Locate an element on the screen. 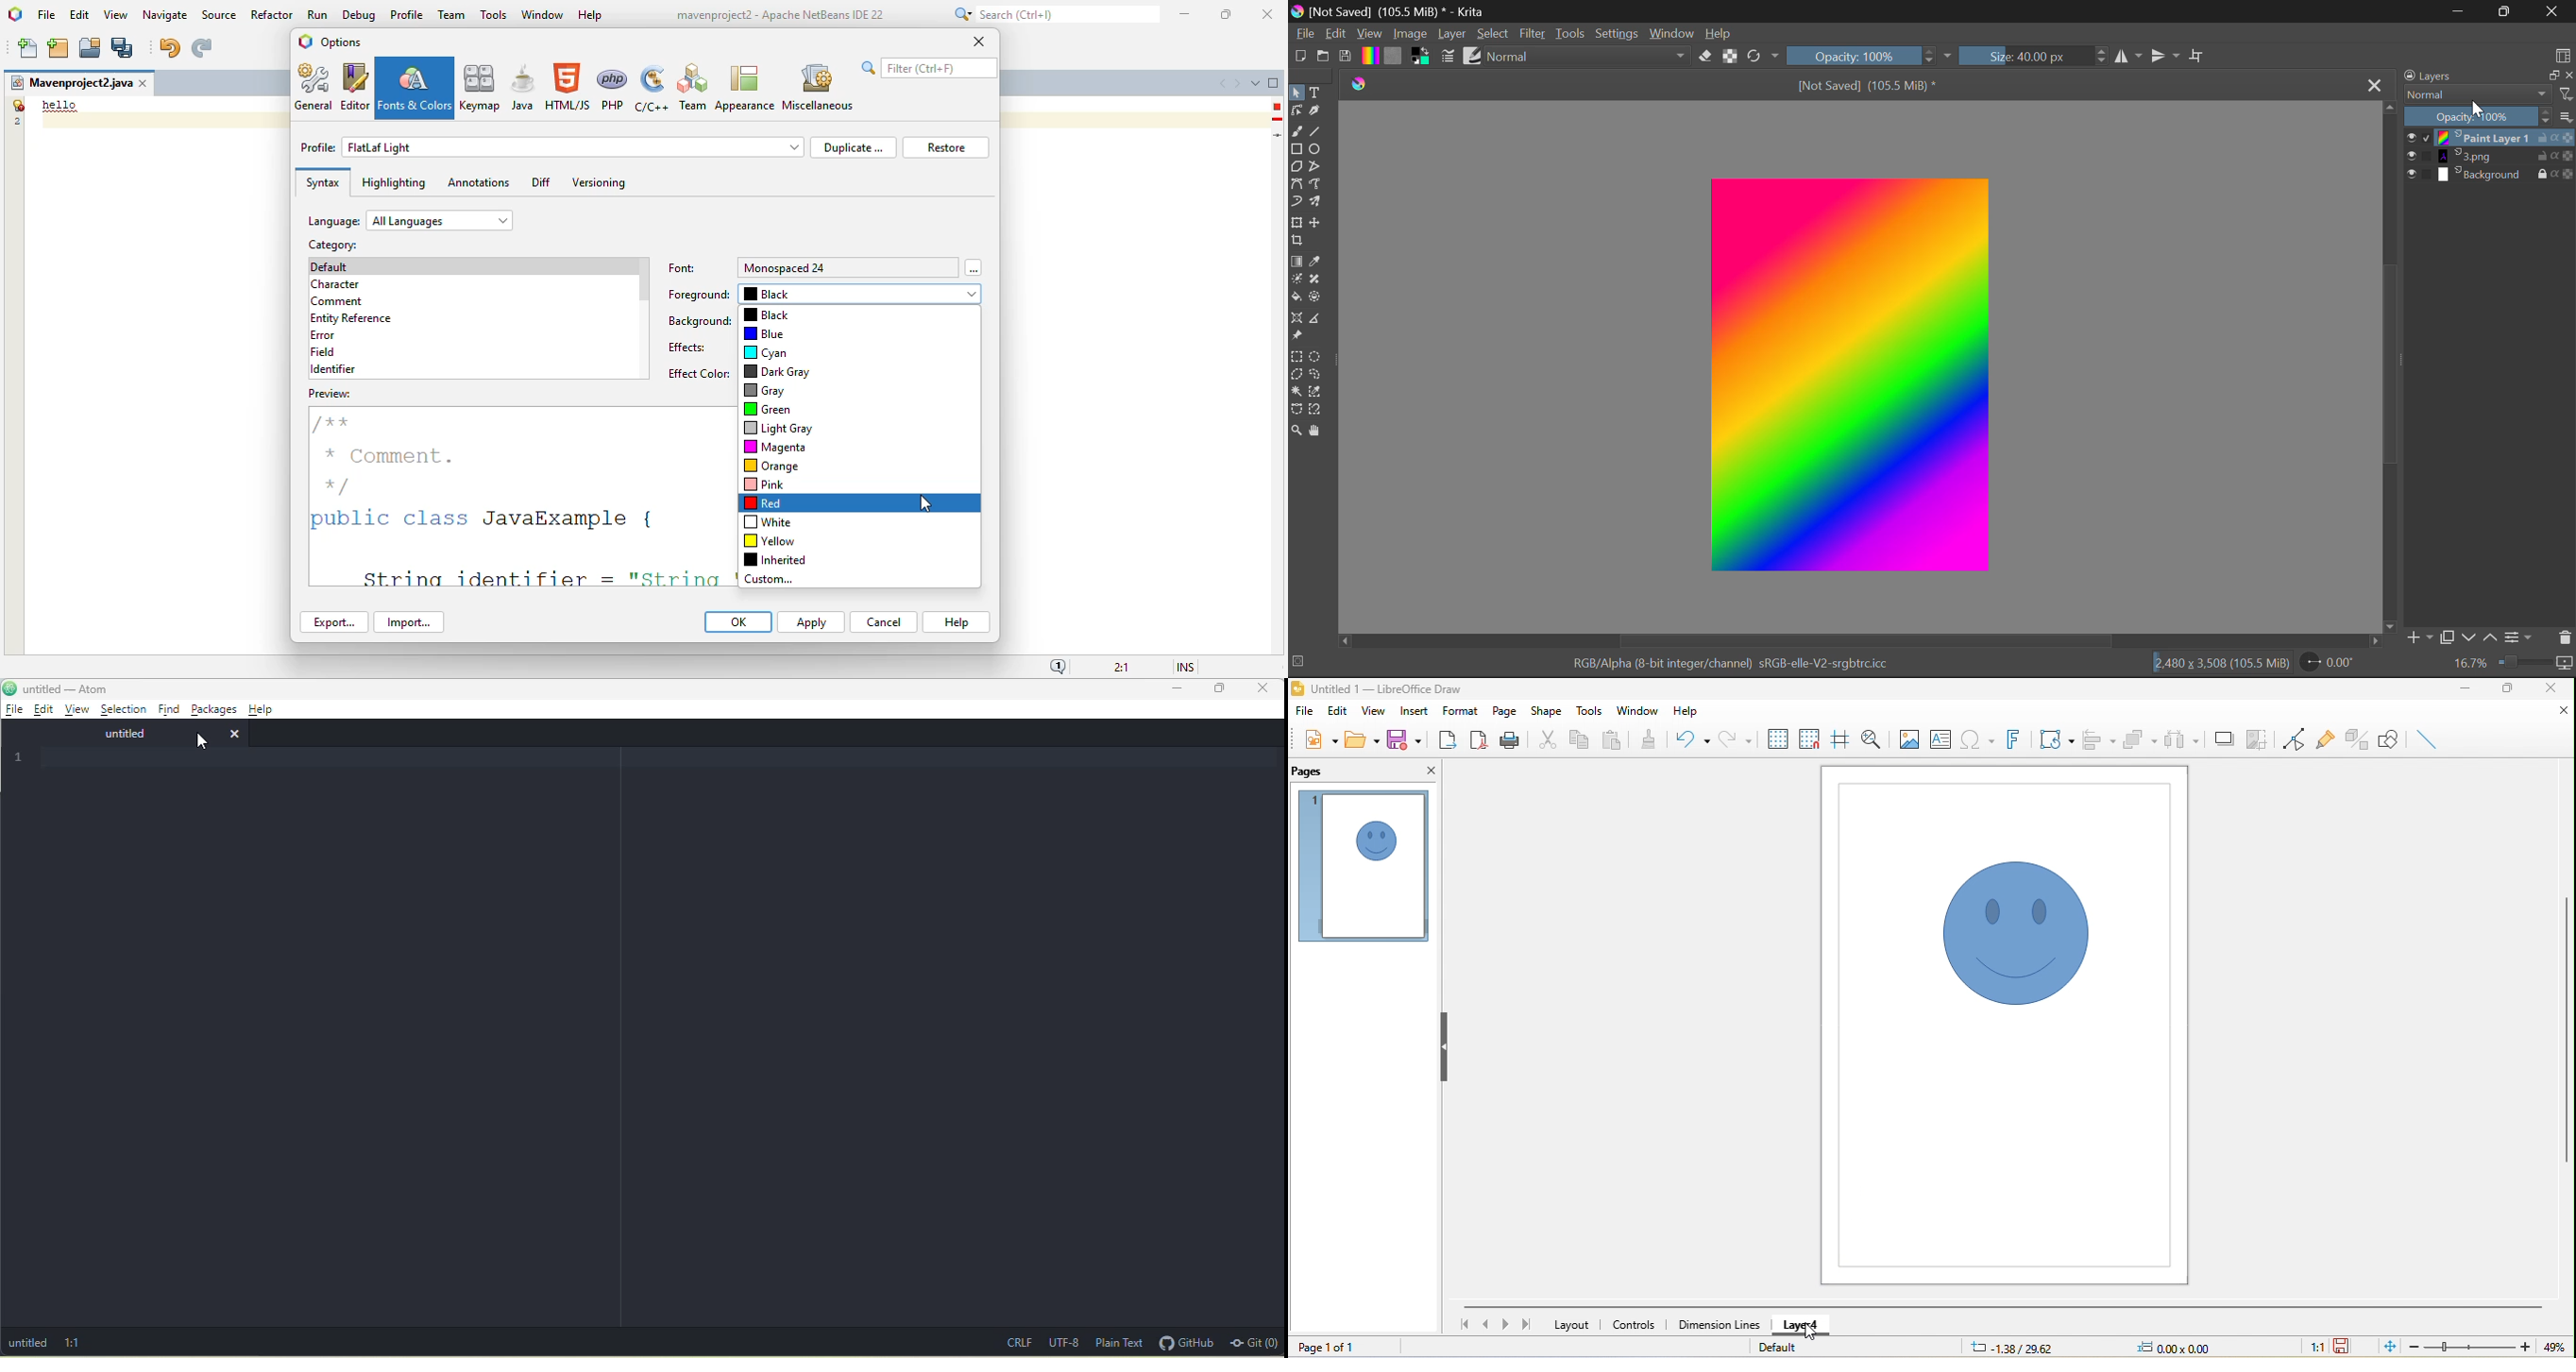 The image size is (2576, 1372). tools is located at coordinates (1591, 711).